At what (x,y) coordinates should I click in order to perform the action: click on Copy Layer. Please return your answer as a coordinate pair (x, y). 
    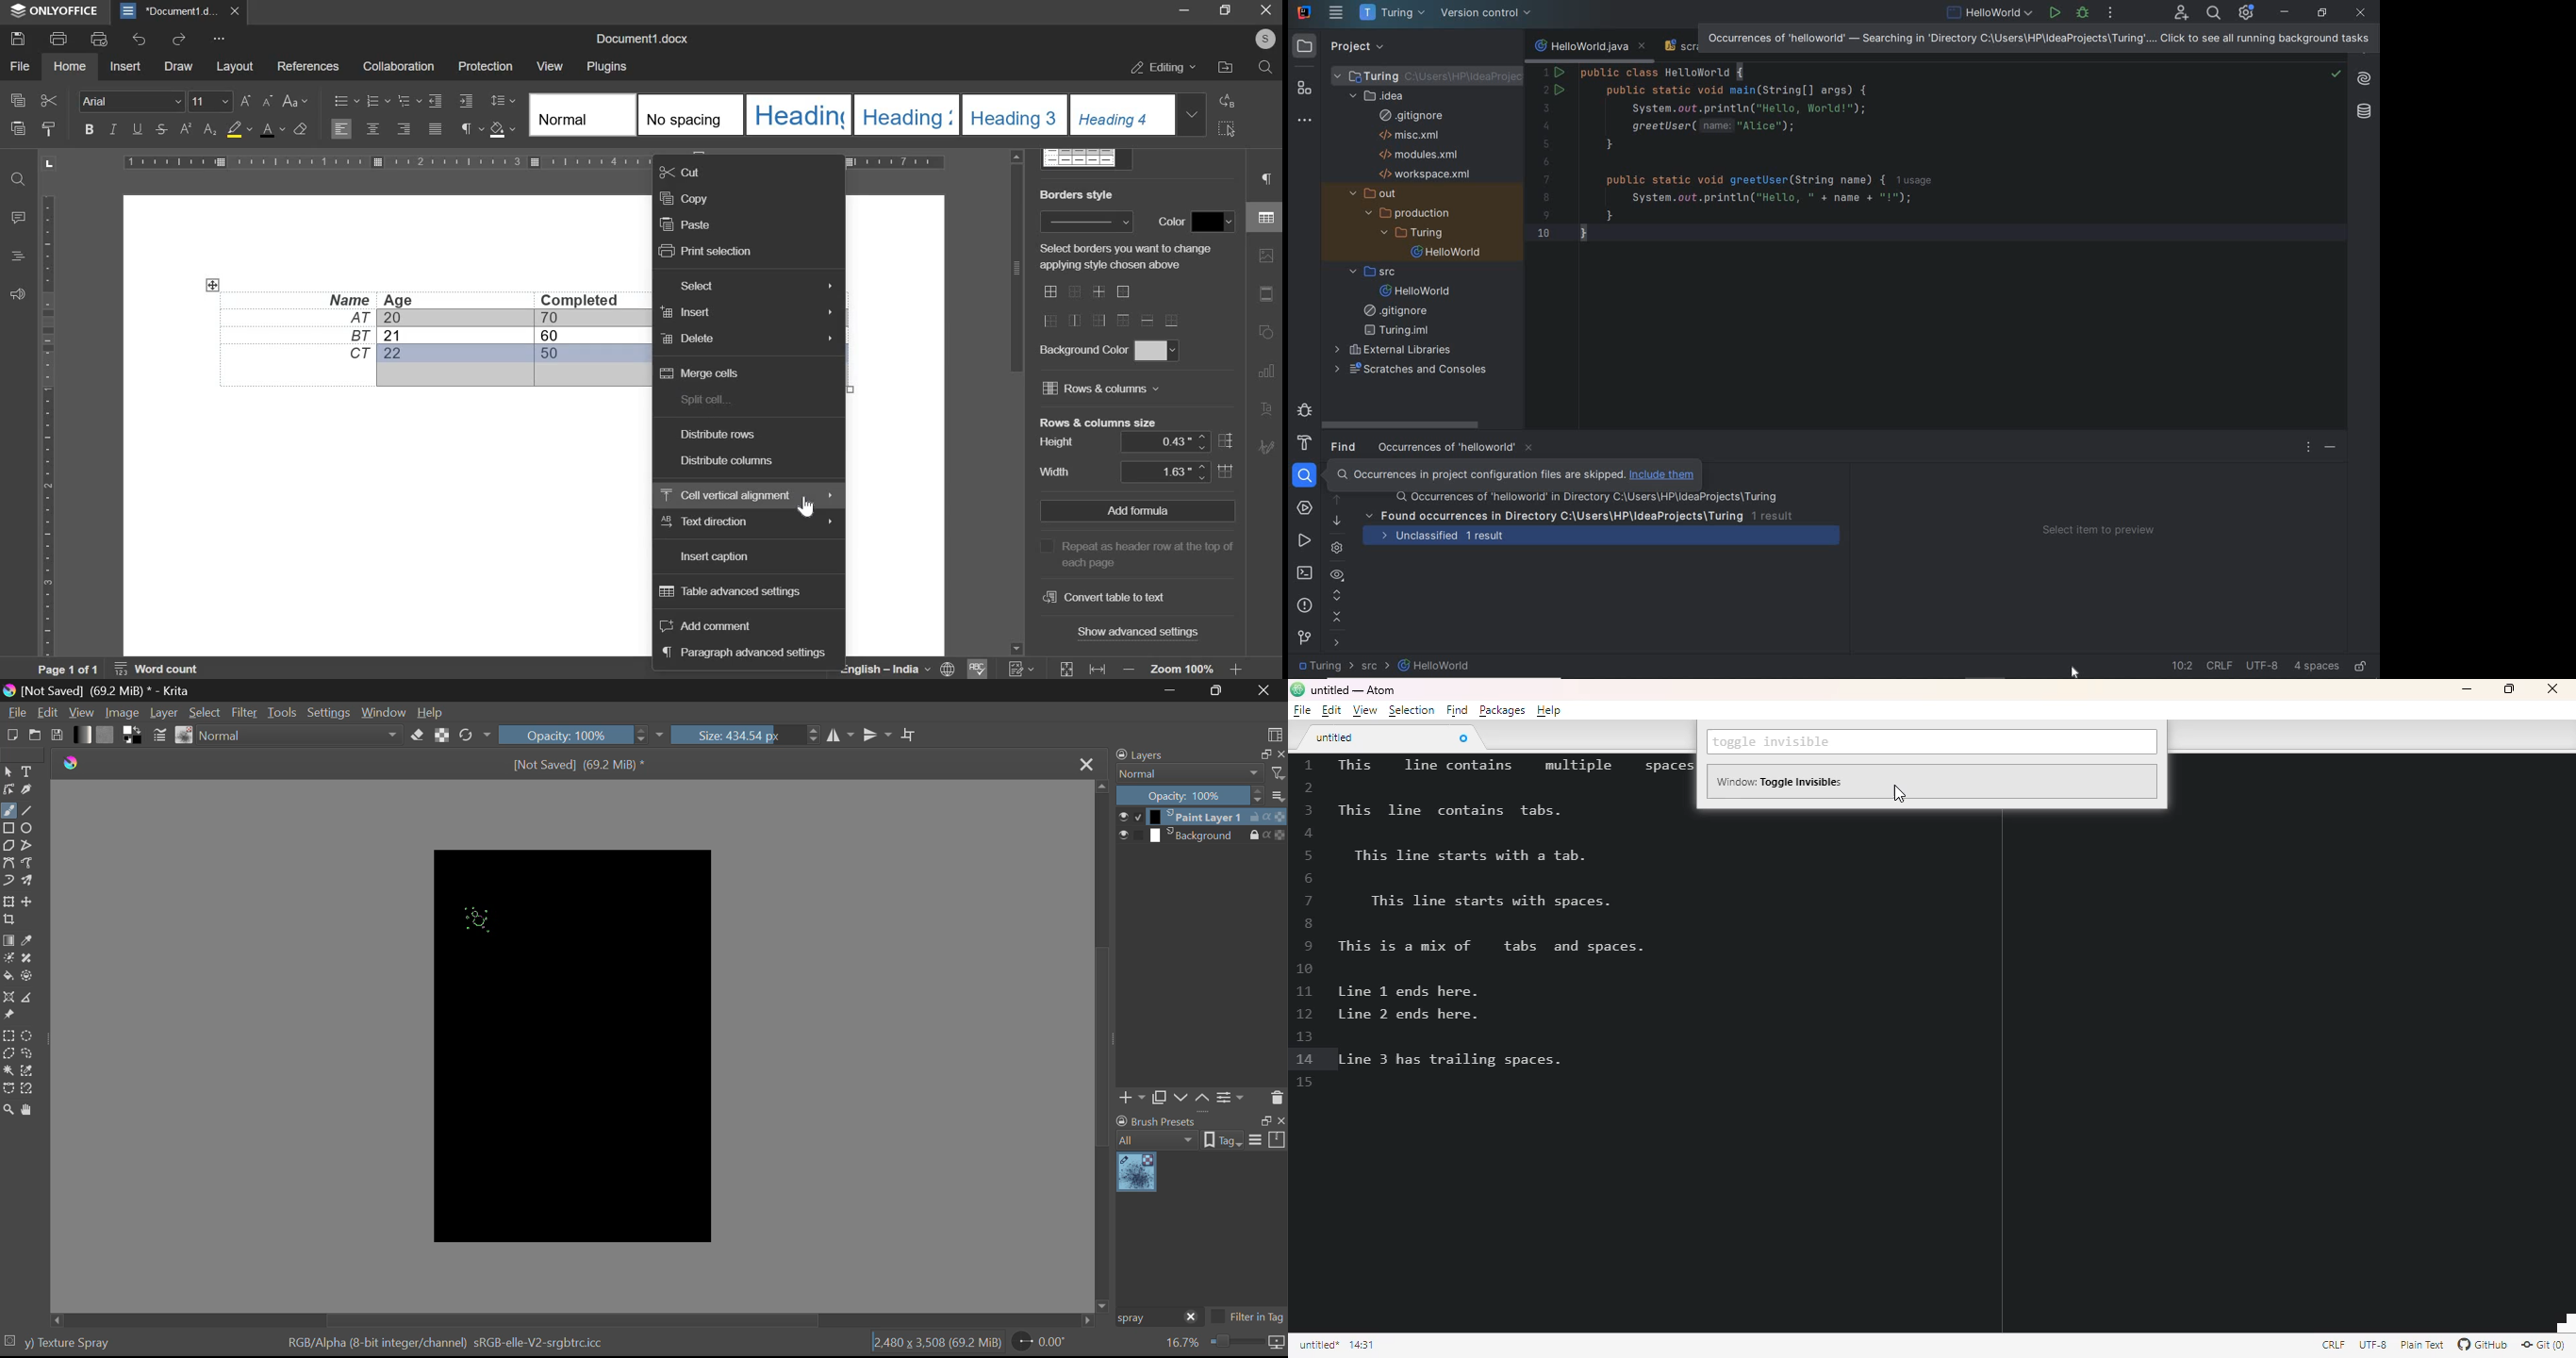
    Looking at the image, I should click on (1159, 1100).